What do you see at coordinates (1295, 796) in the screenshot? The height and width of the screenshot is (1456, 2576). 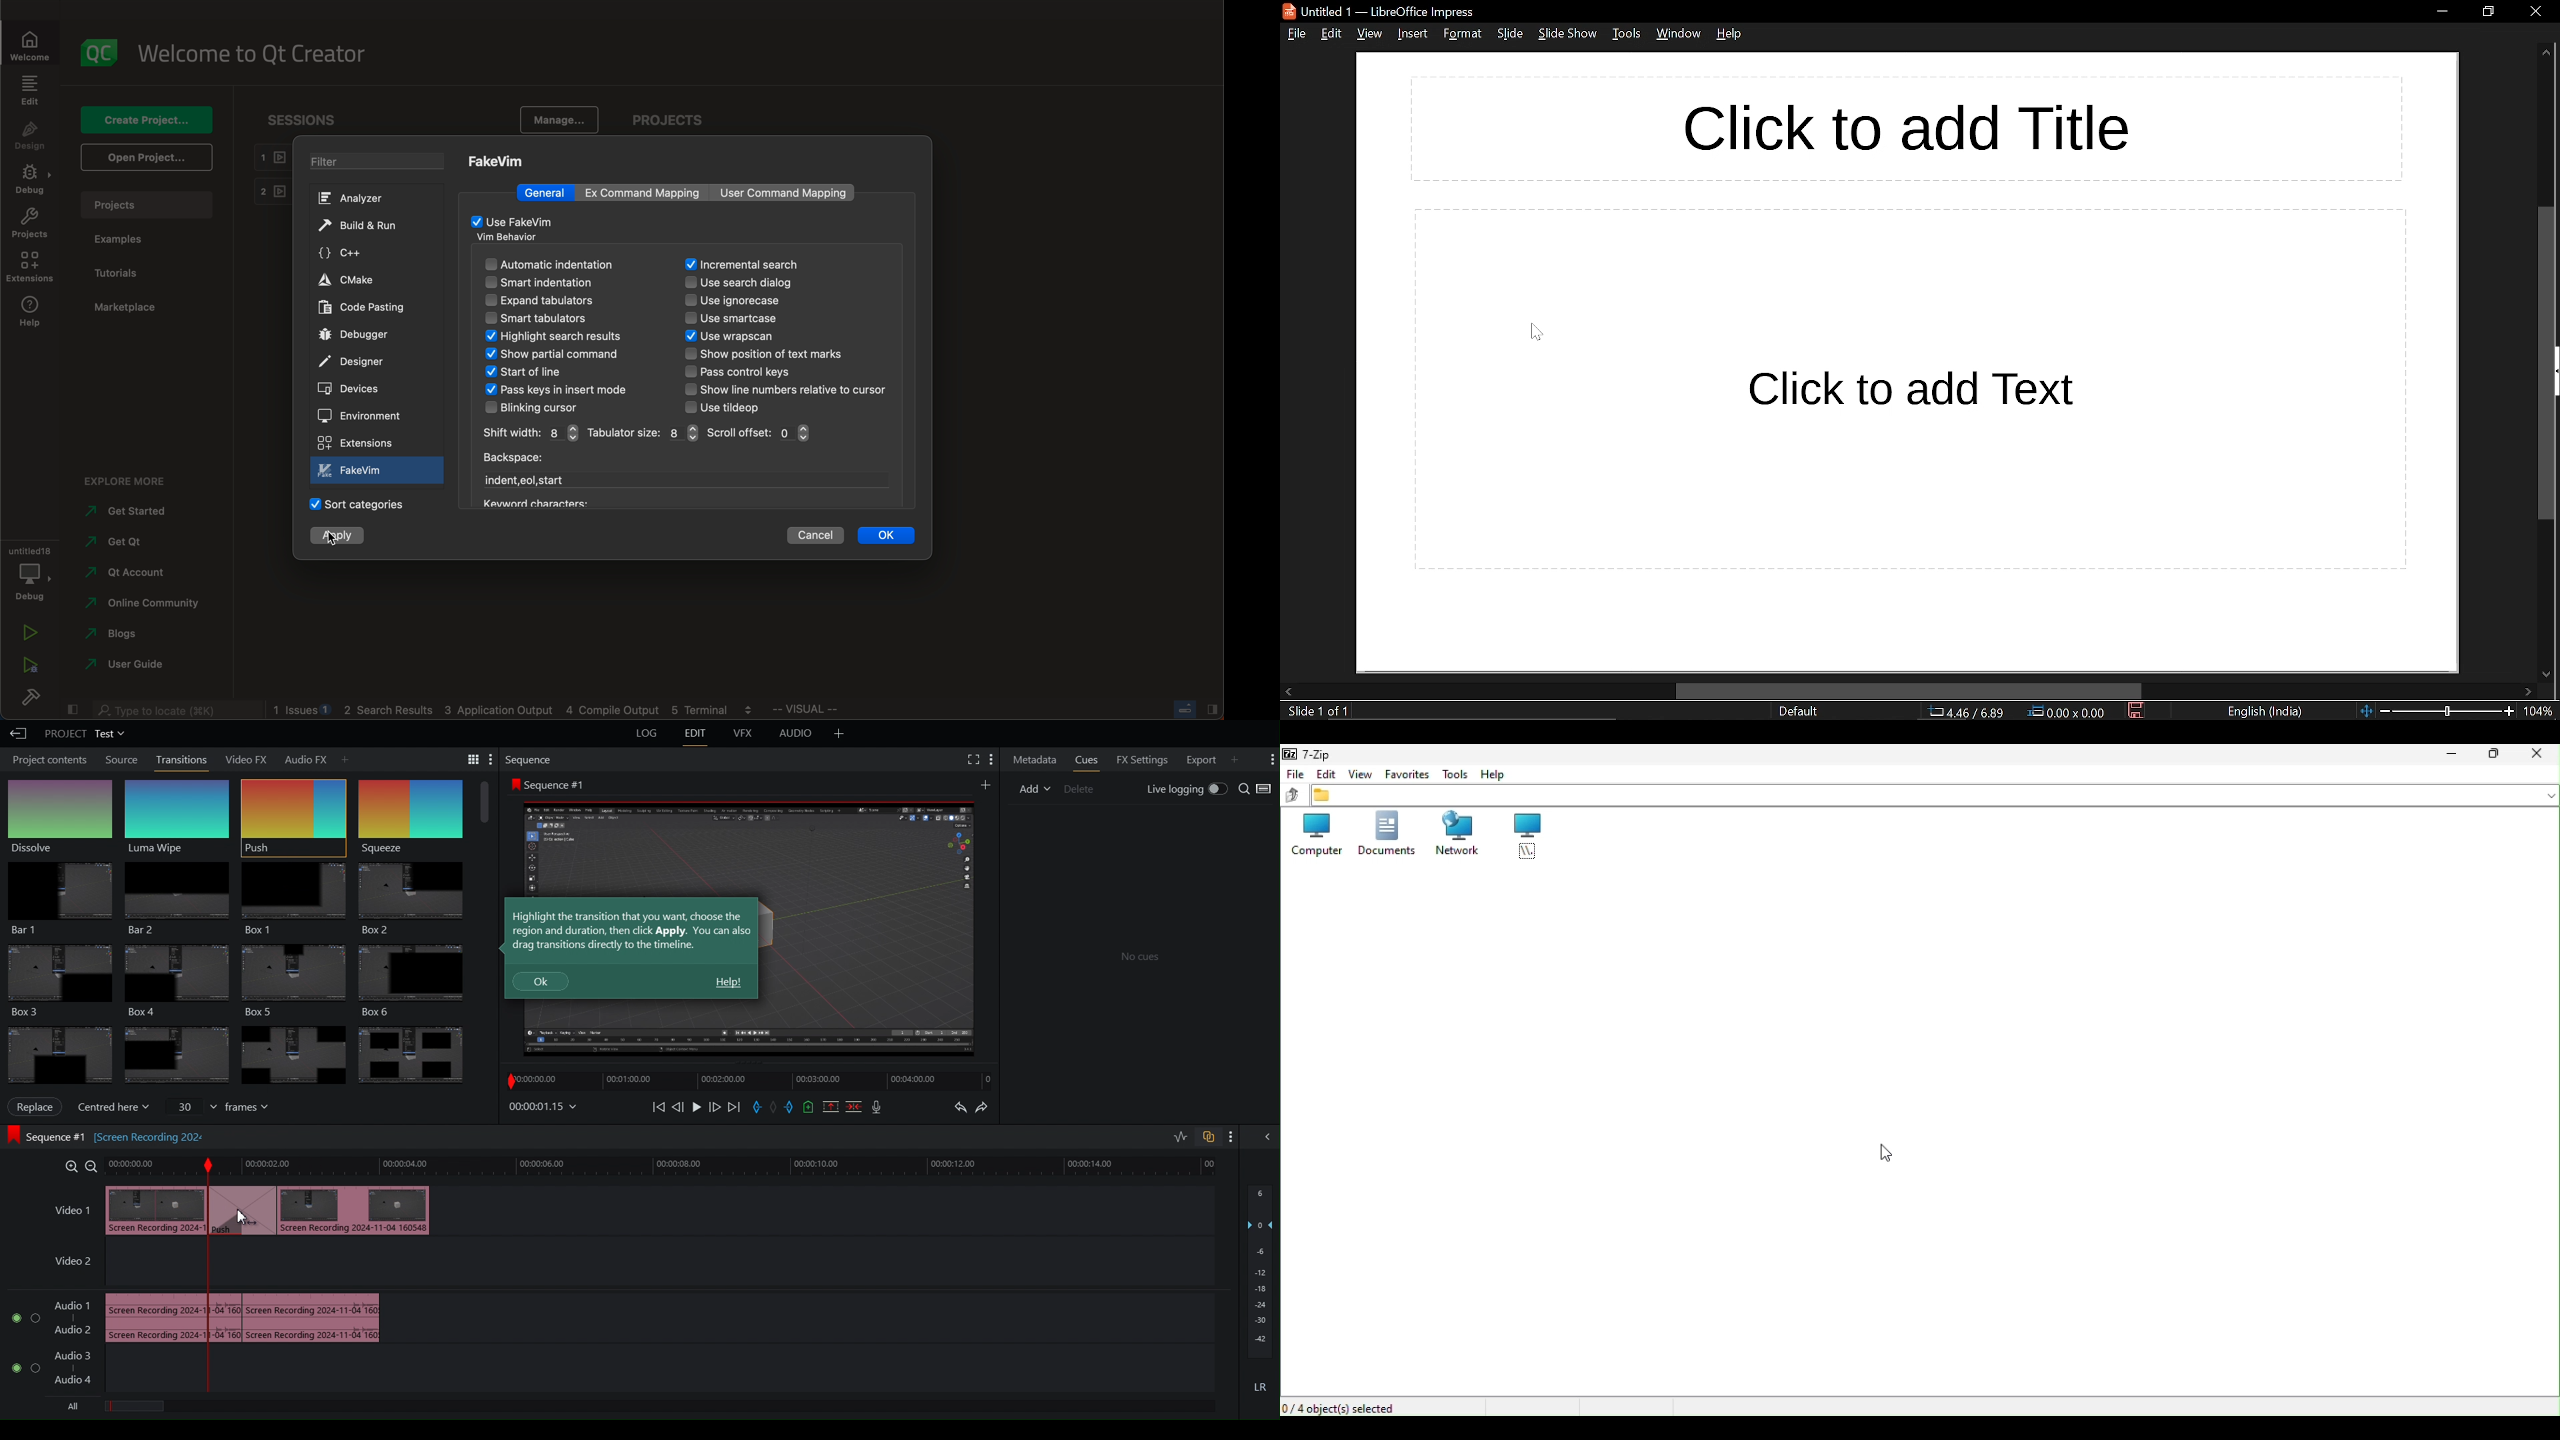 I see `up` at bounding box center [1295, 796].